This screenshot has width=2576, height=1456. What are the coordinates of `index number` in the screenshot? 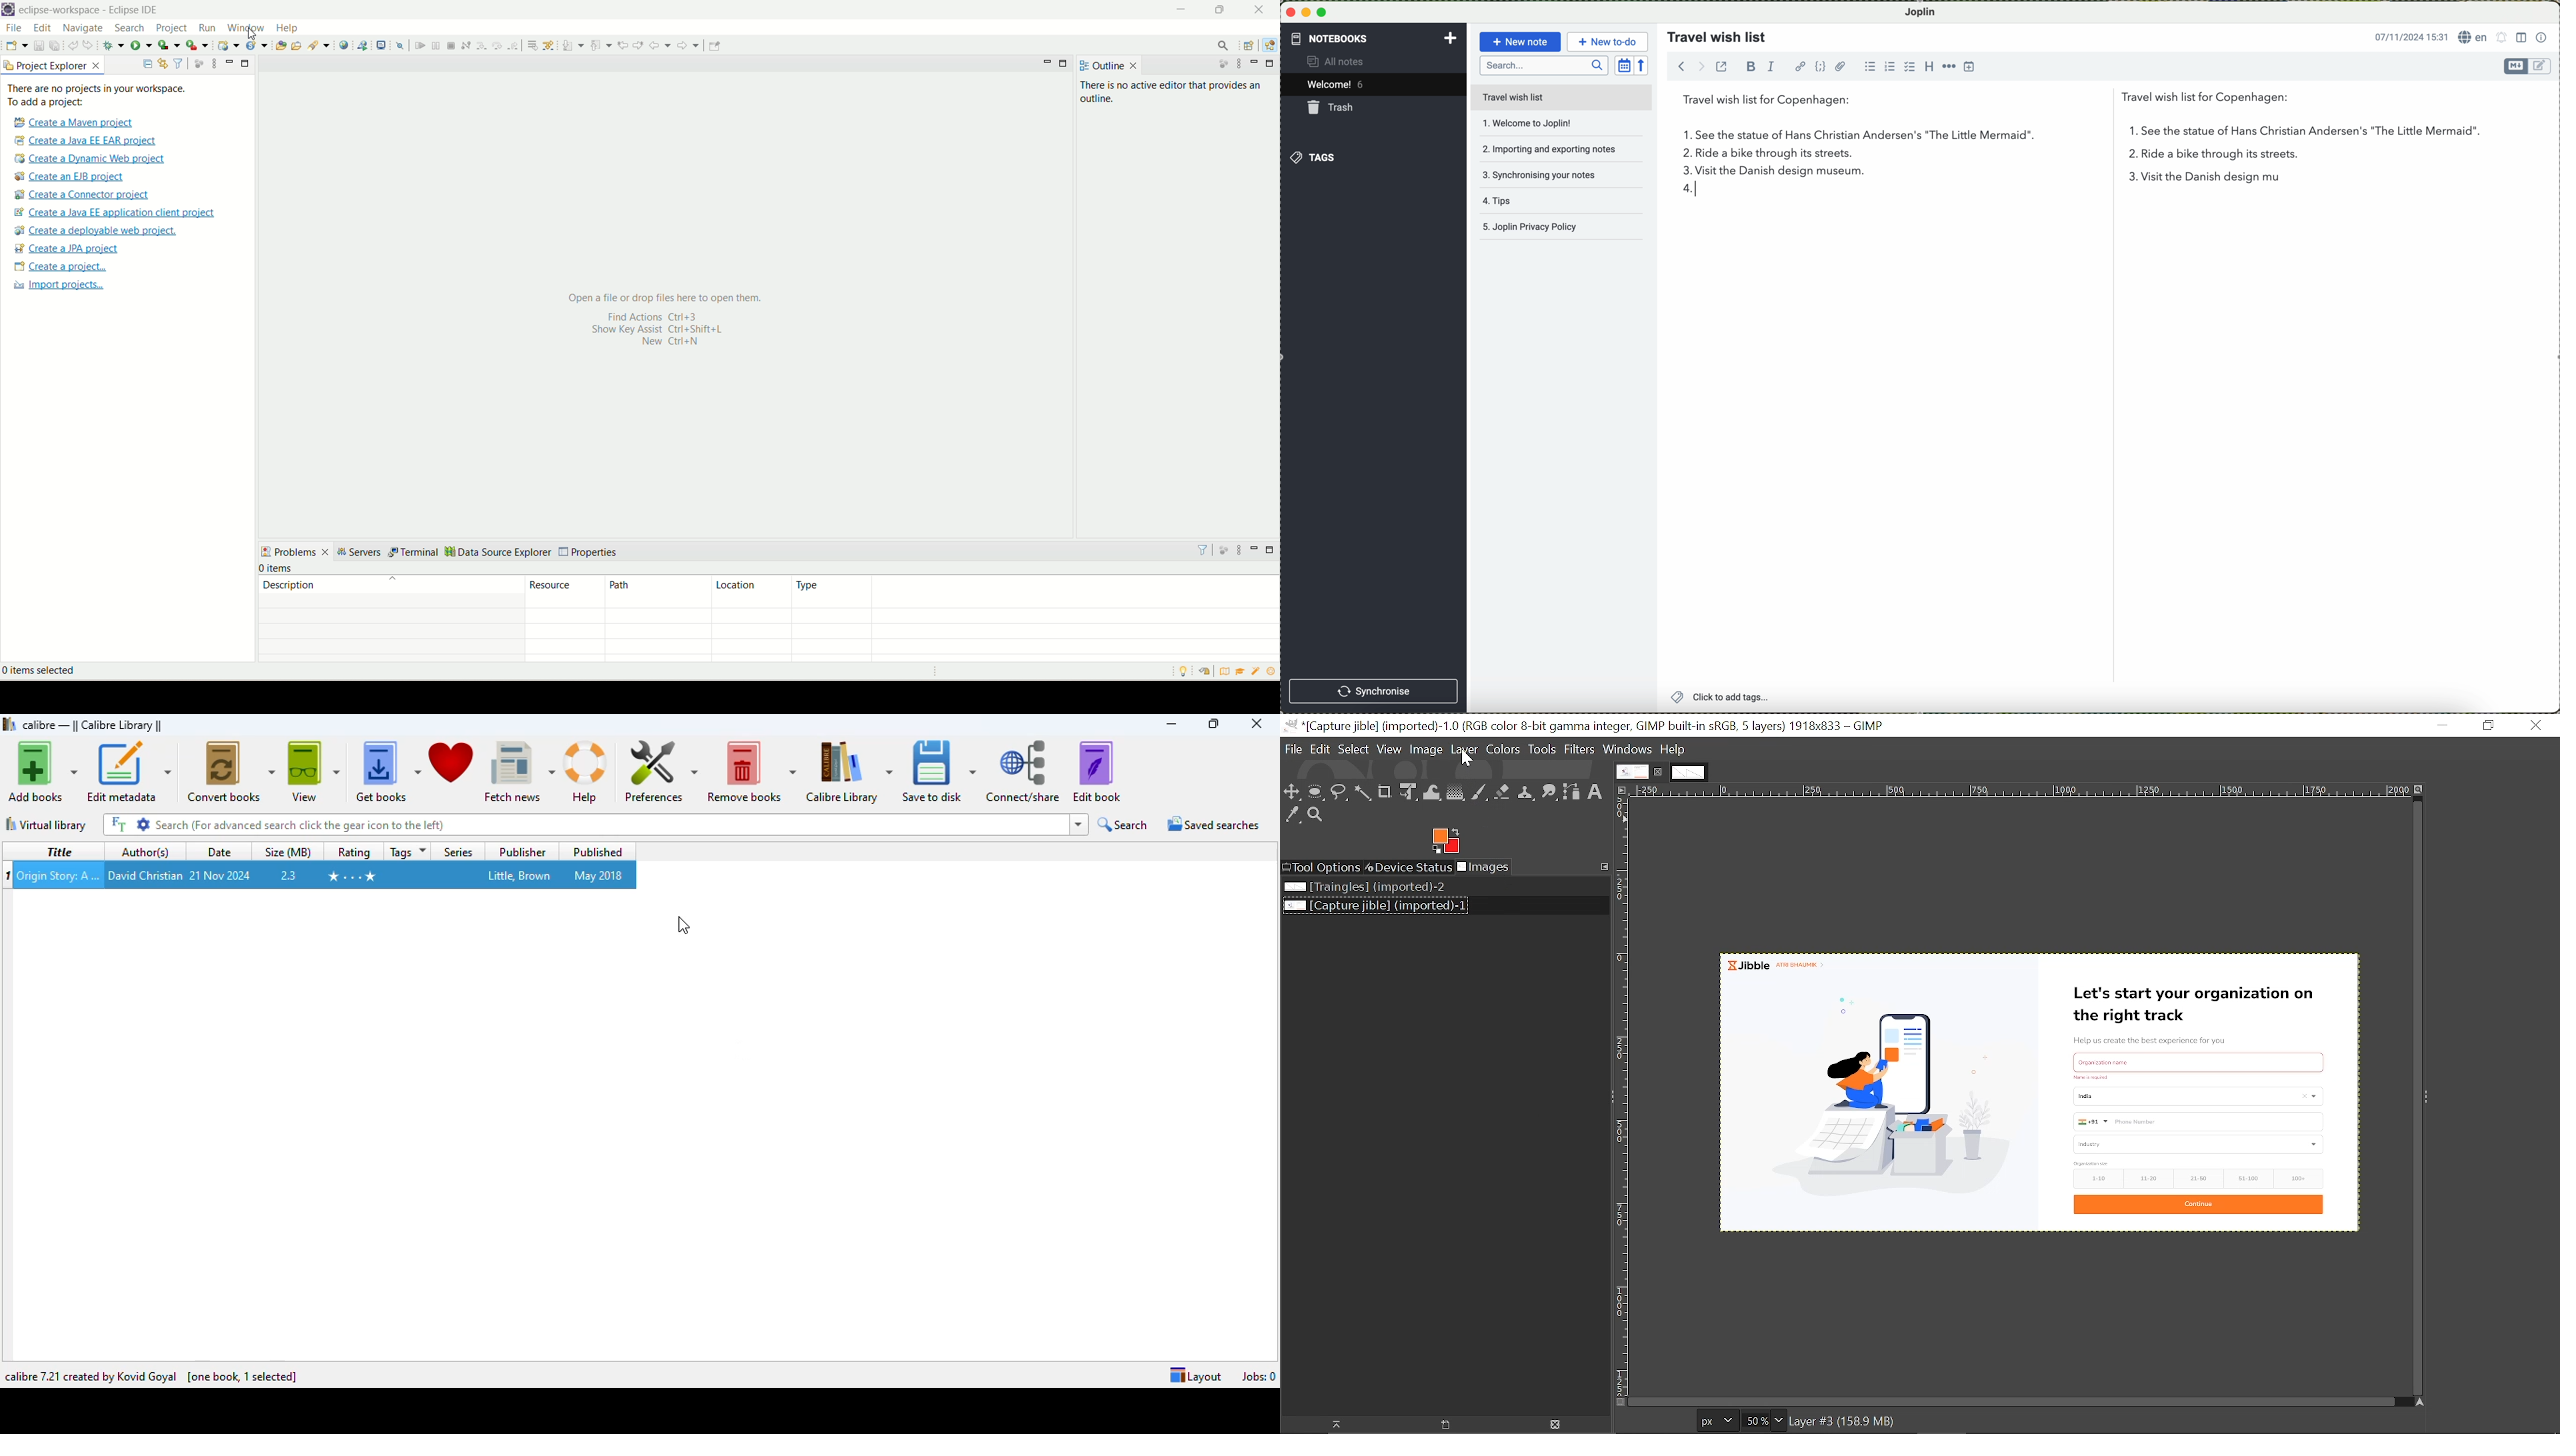 It's located at (8, 875).